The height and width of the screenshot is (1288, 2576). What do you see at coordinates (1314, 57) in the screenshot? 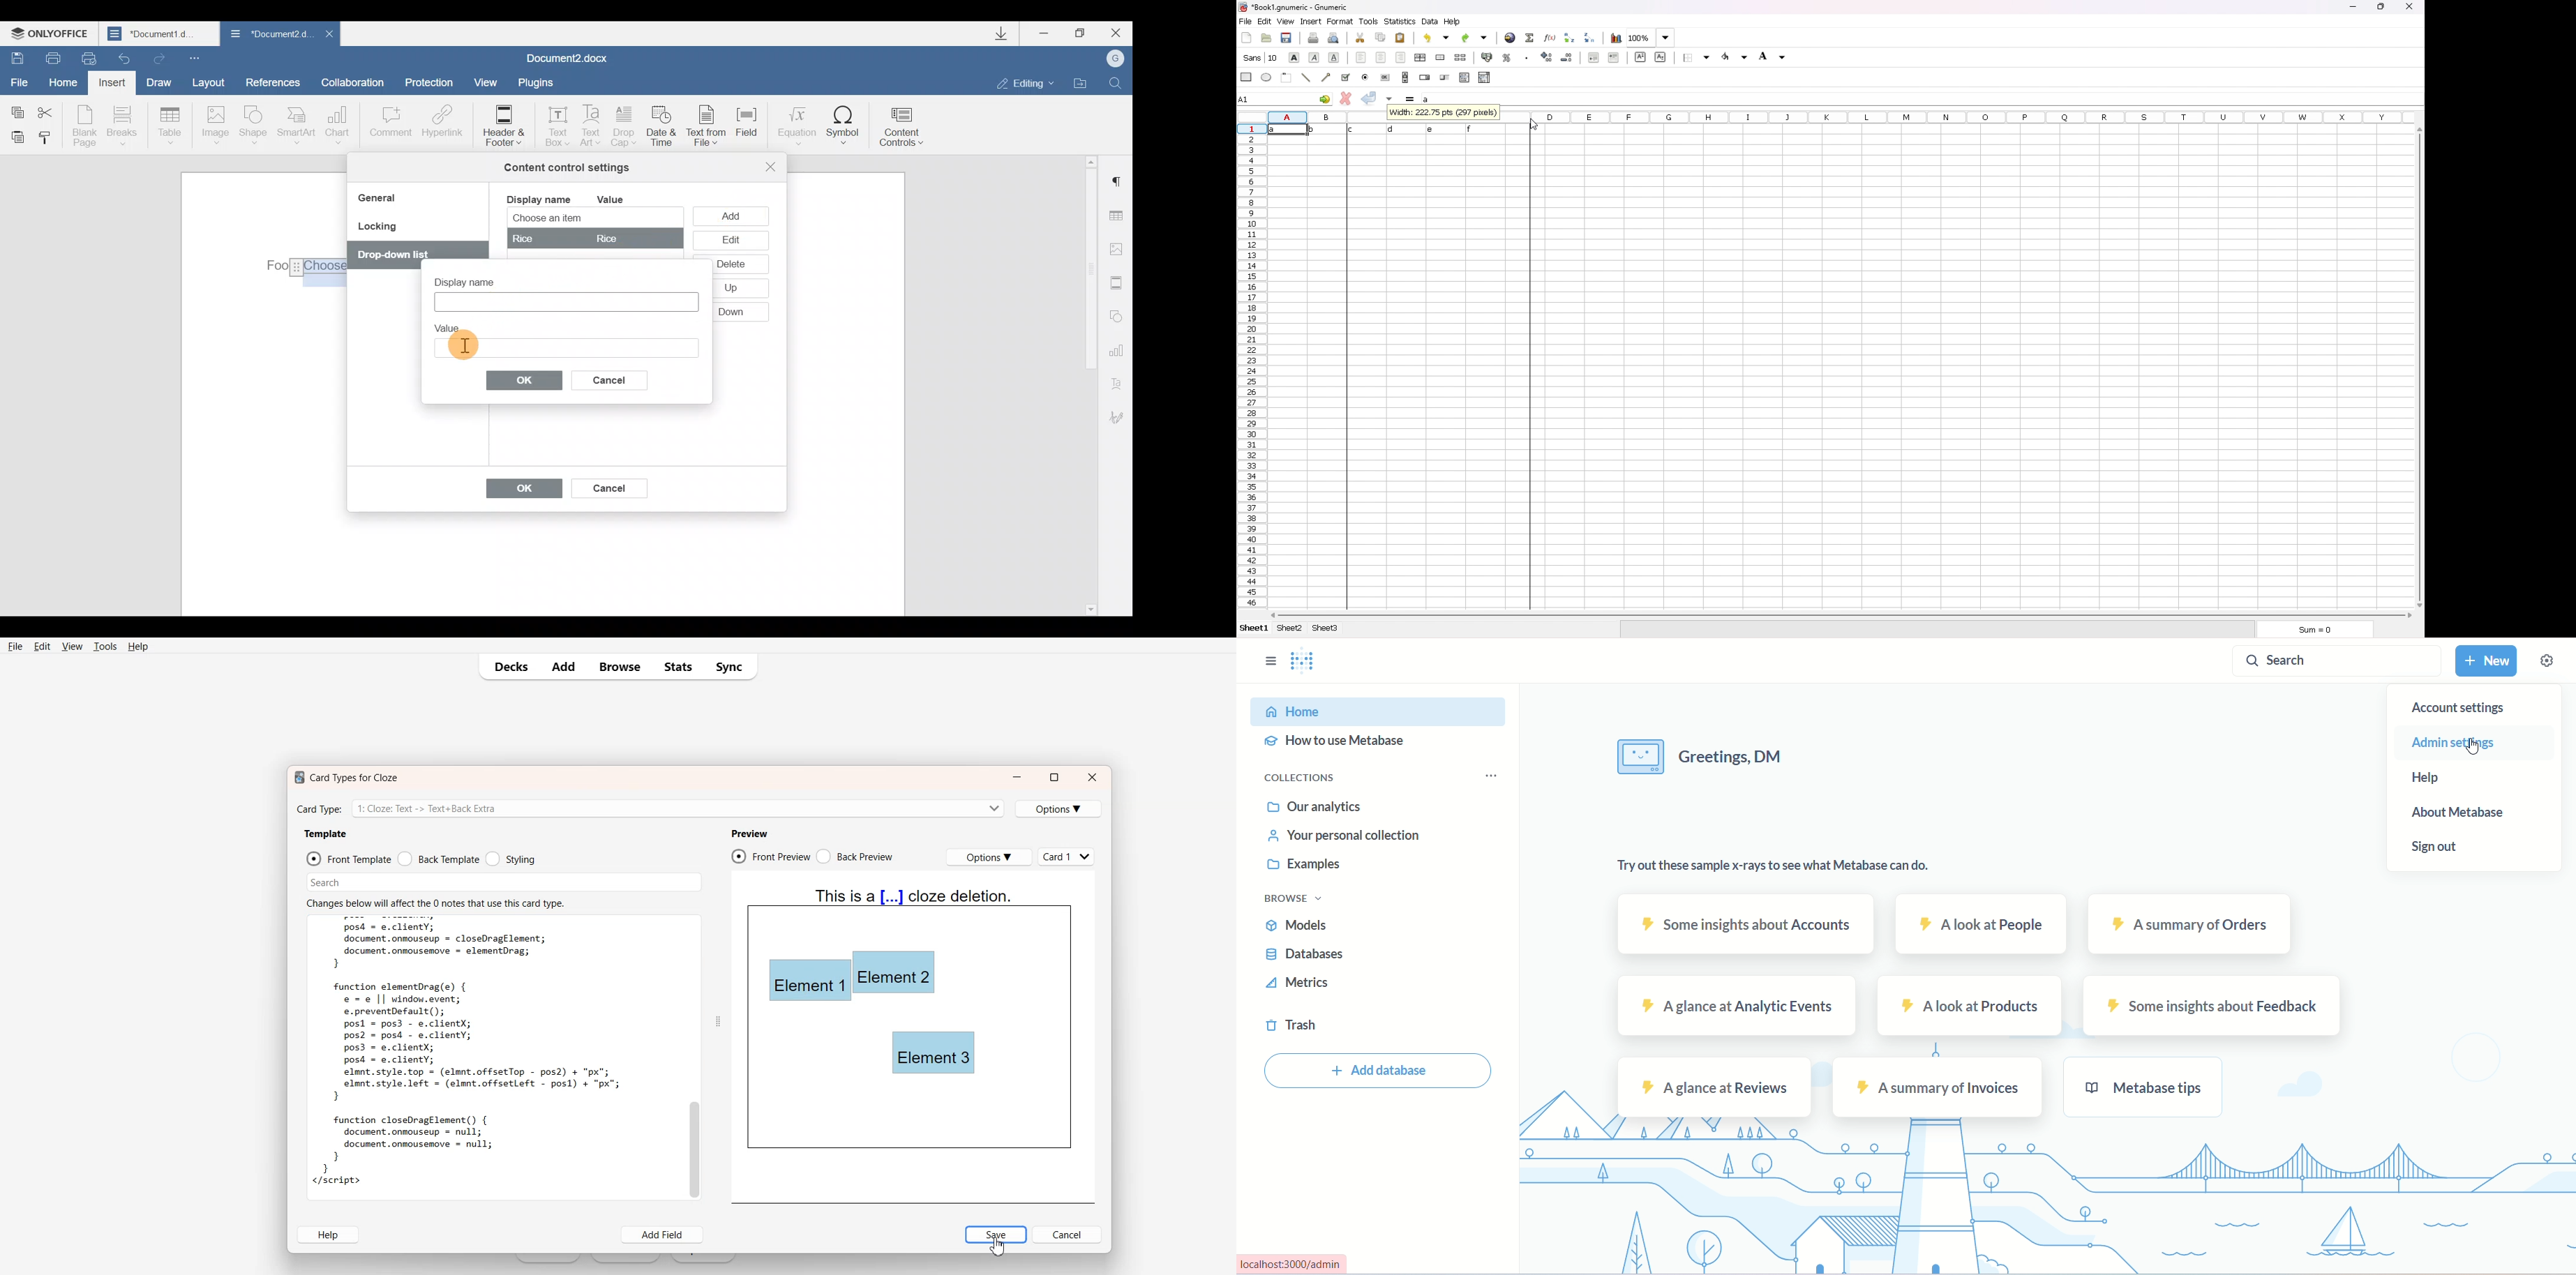
I see `italic` at bounding box center [1314, 57].